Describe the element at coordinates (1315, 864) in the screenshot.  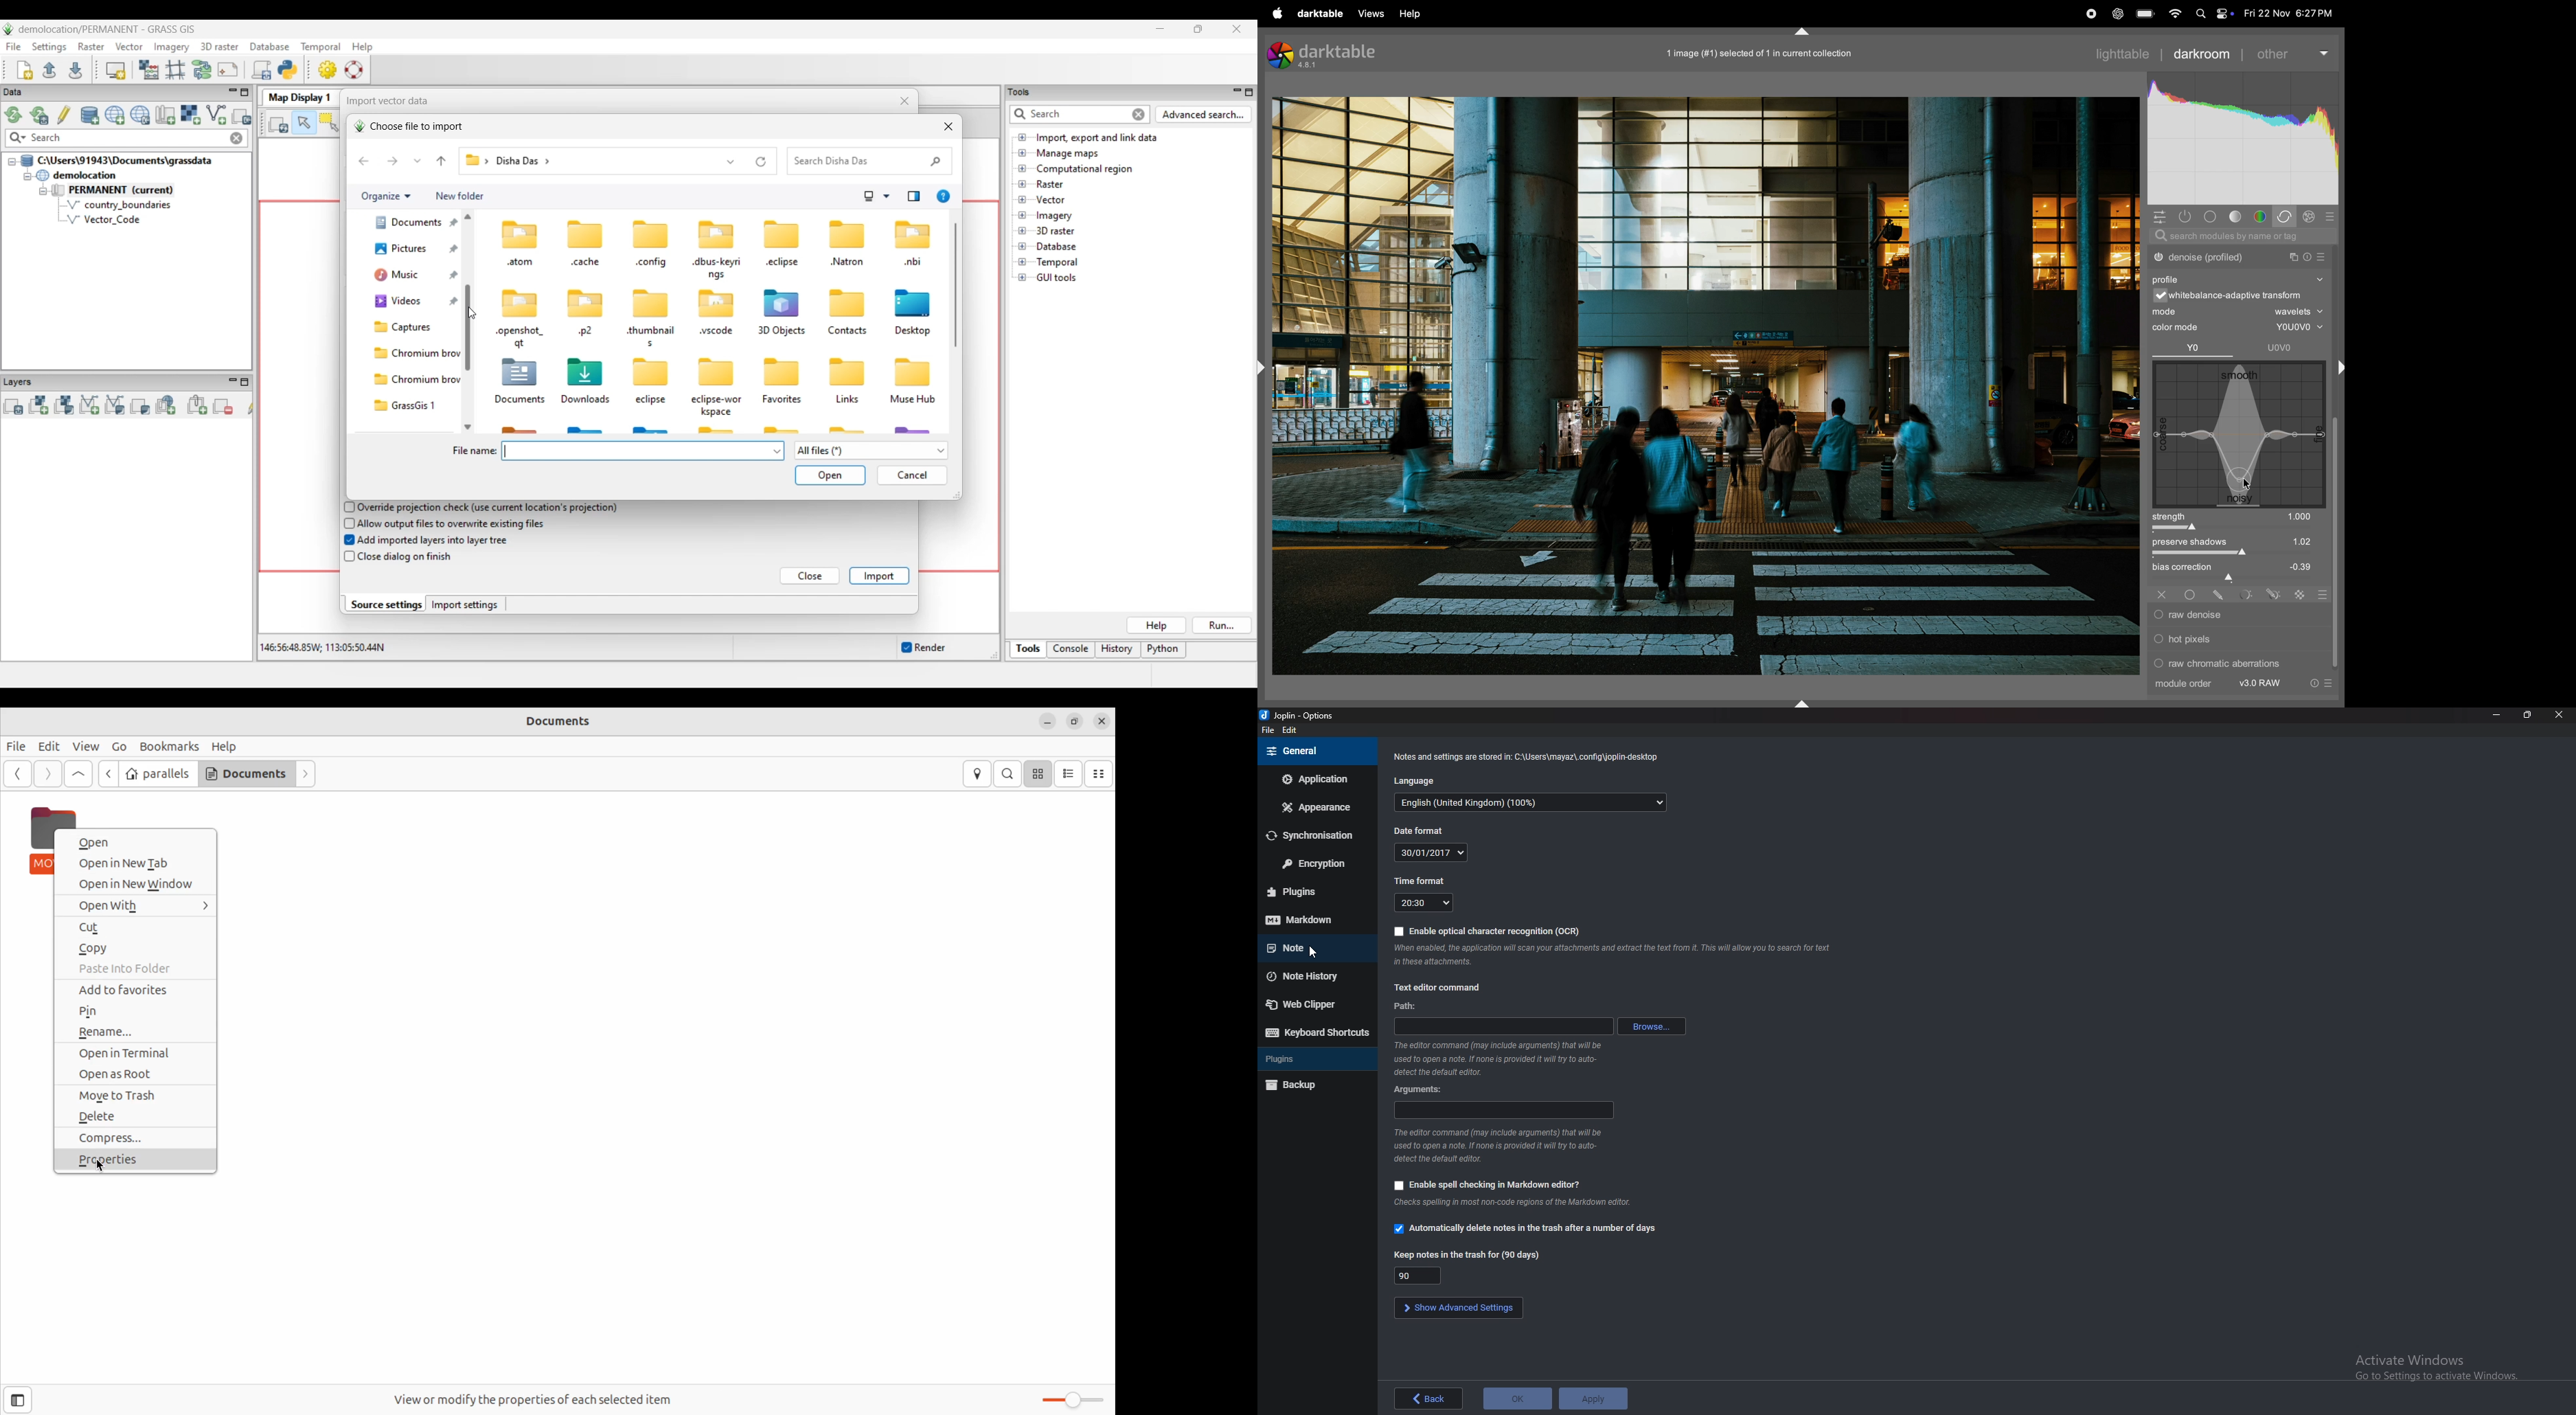
I see `Encryption` at that location.